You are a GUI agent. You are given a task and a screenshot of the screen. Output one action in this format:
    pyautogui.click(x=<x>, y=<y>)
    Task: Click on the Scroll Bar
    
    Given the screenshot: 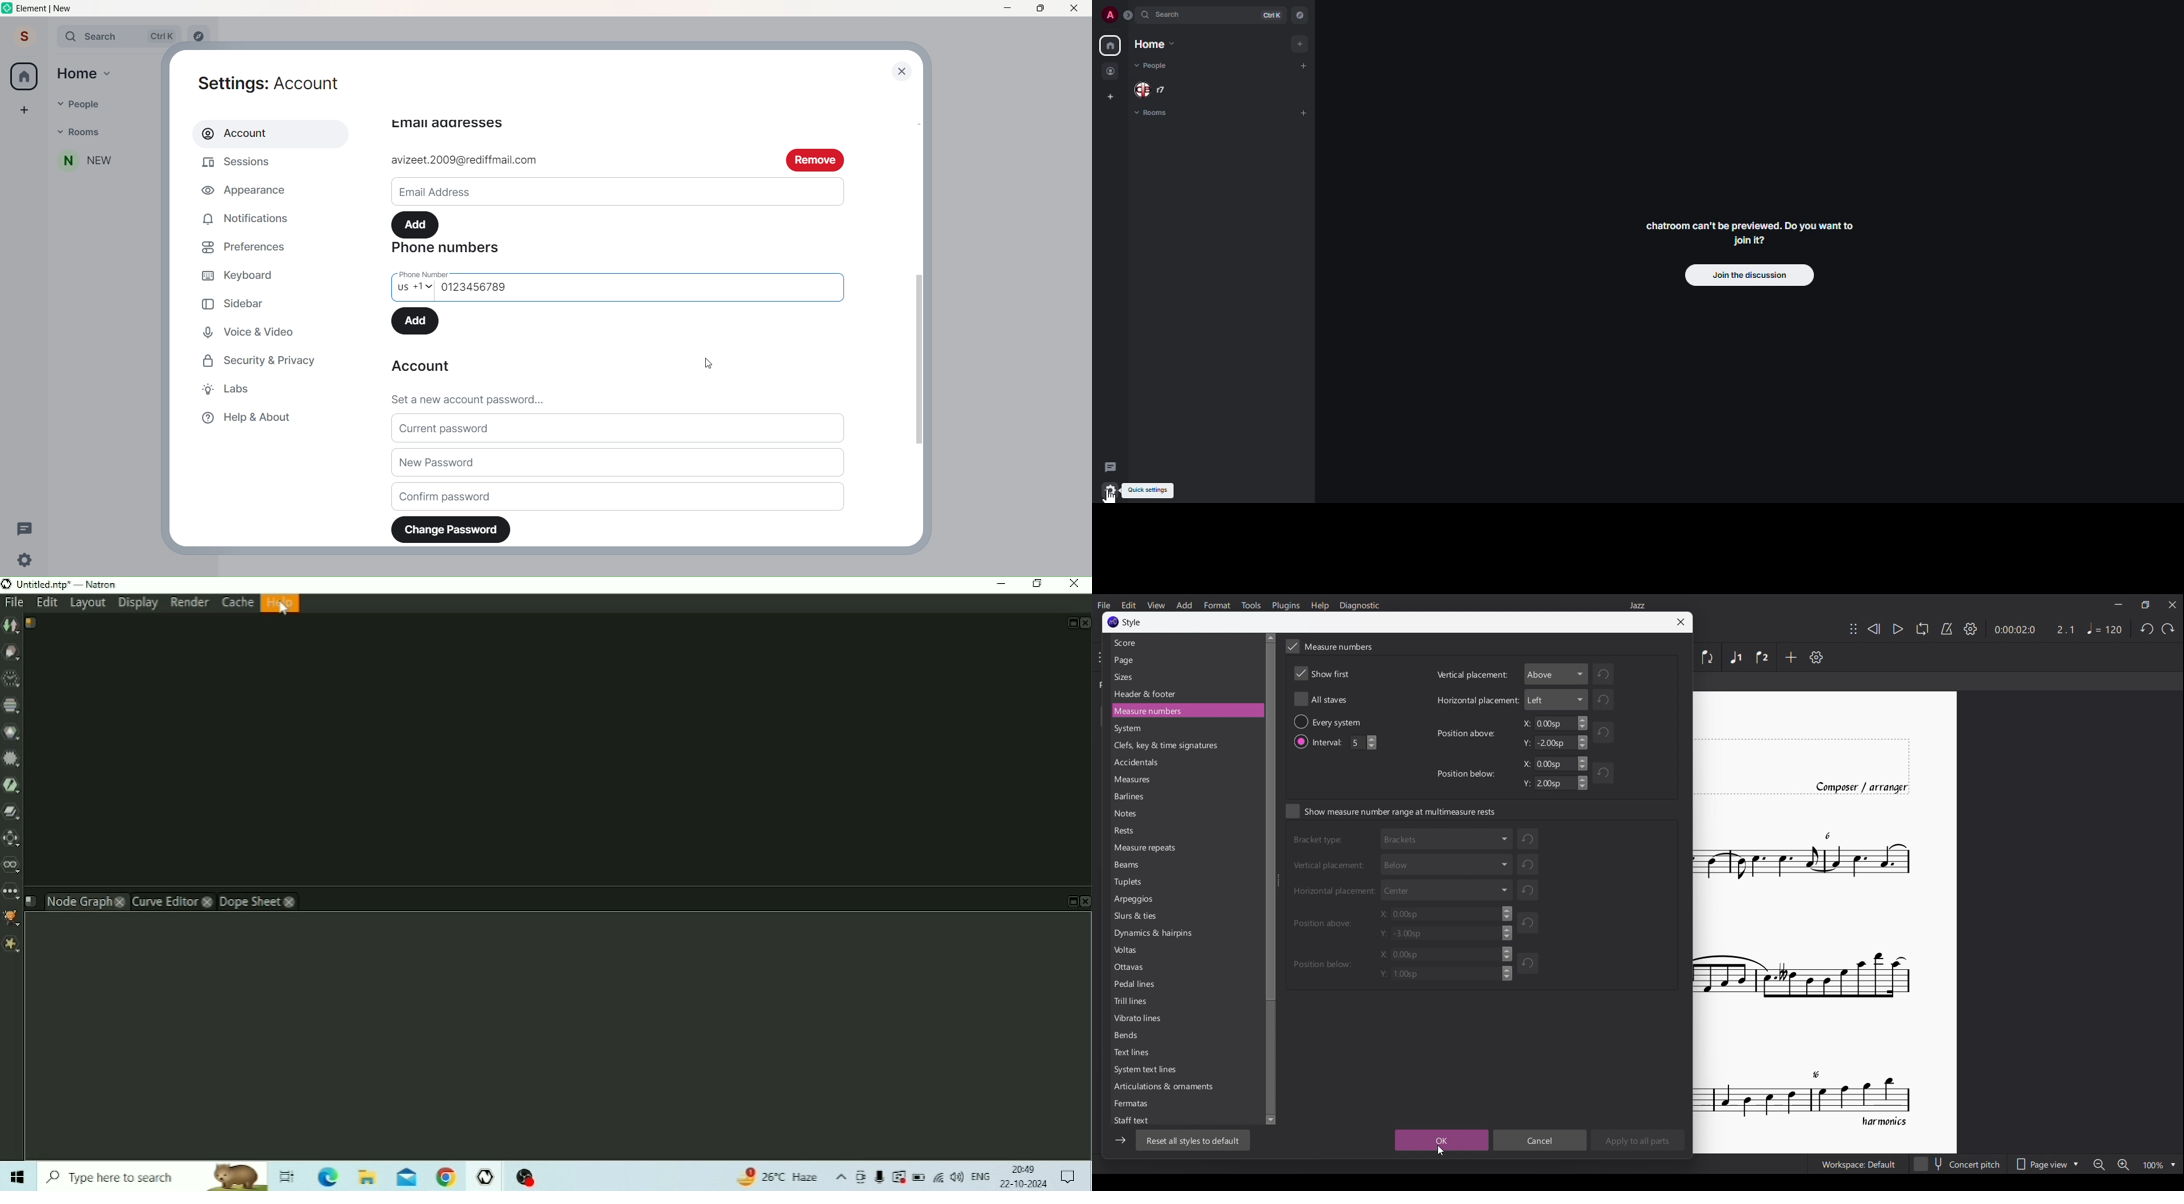 What is the action you would take?
    pyautogui.click(x=917, y=357)
    